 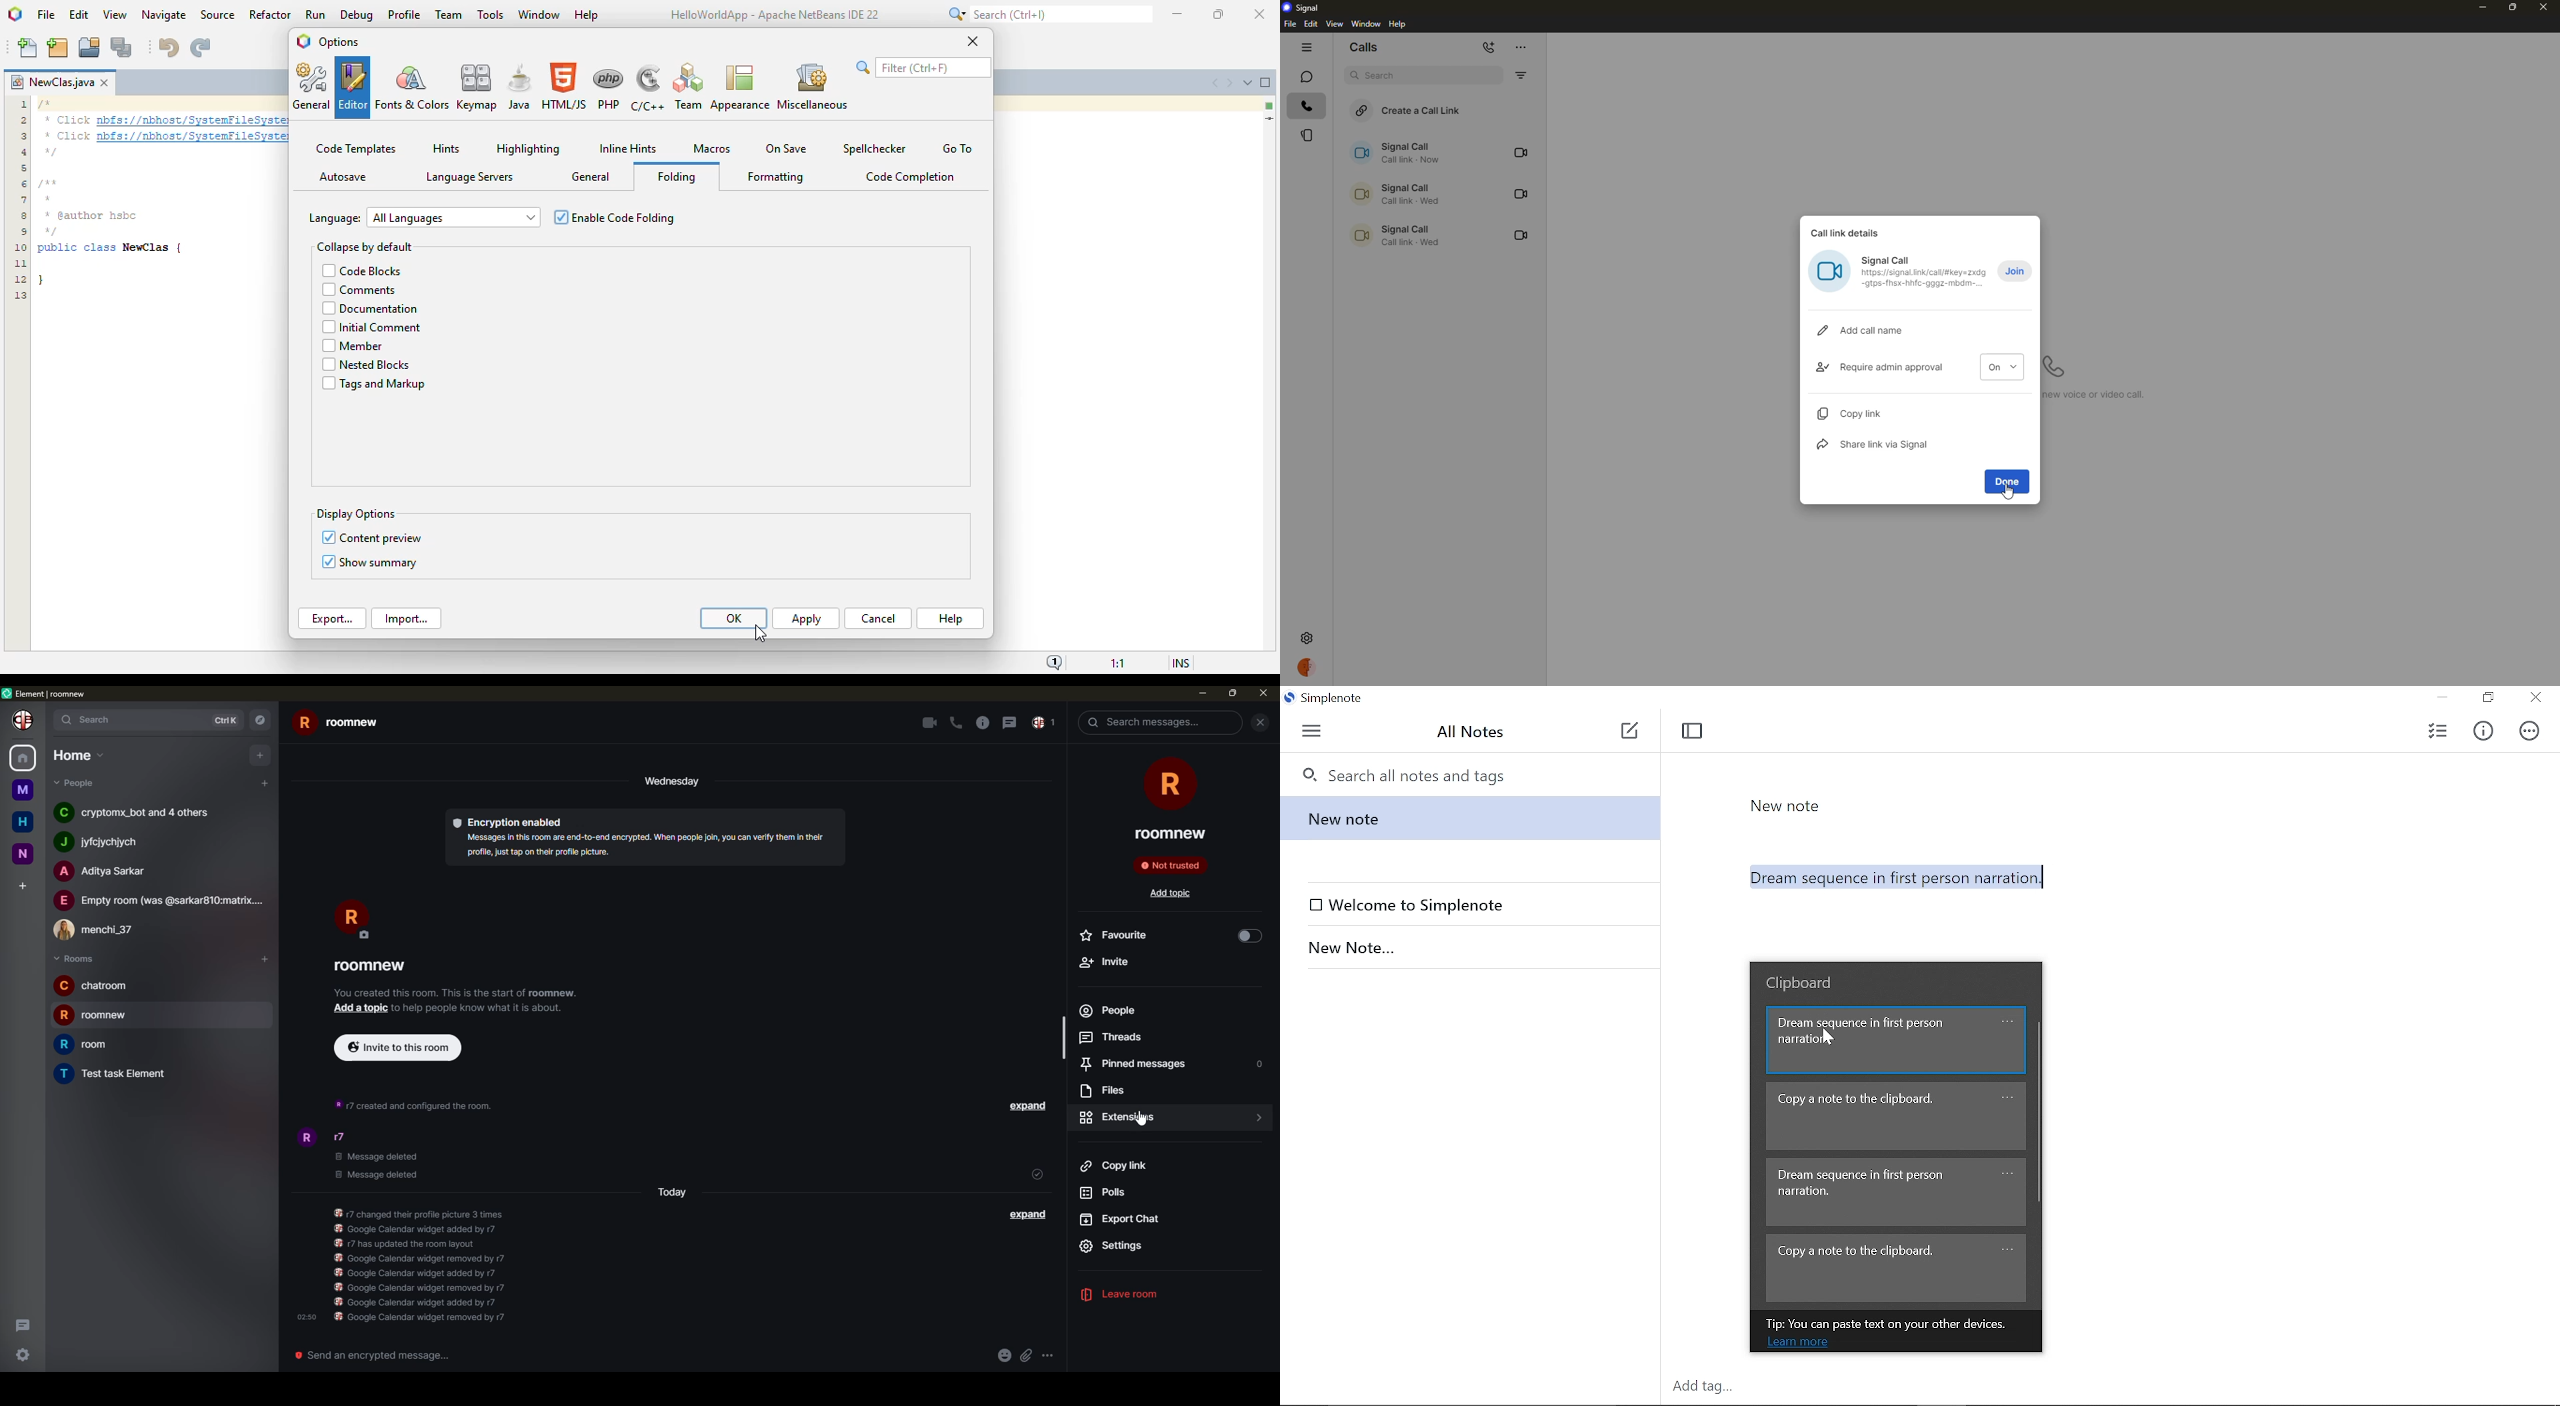 What do you see at coordinates (1143, 1120) in the screenshot?
I see `cursor` at bounding box center [1143, 1120].